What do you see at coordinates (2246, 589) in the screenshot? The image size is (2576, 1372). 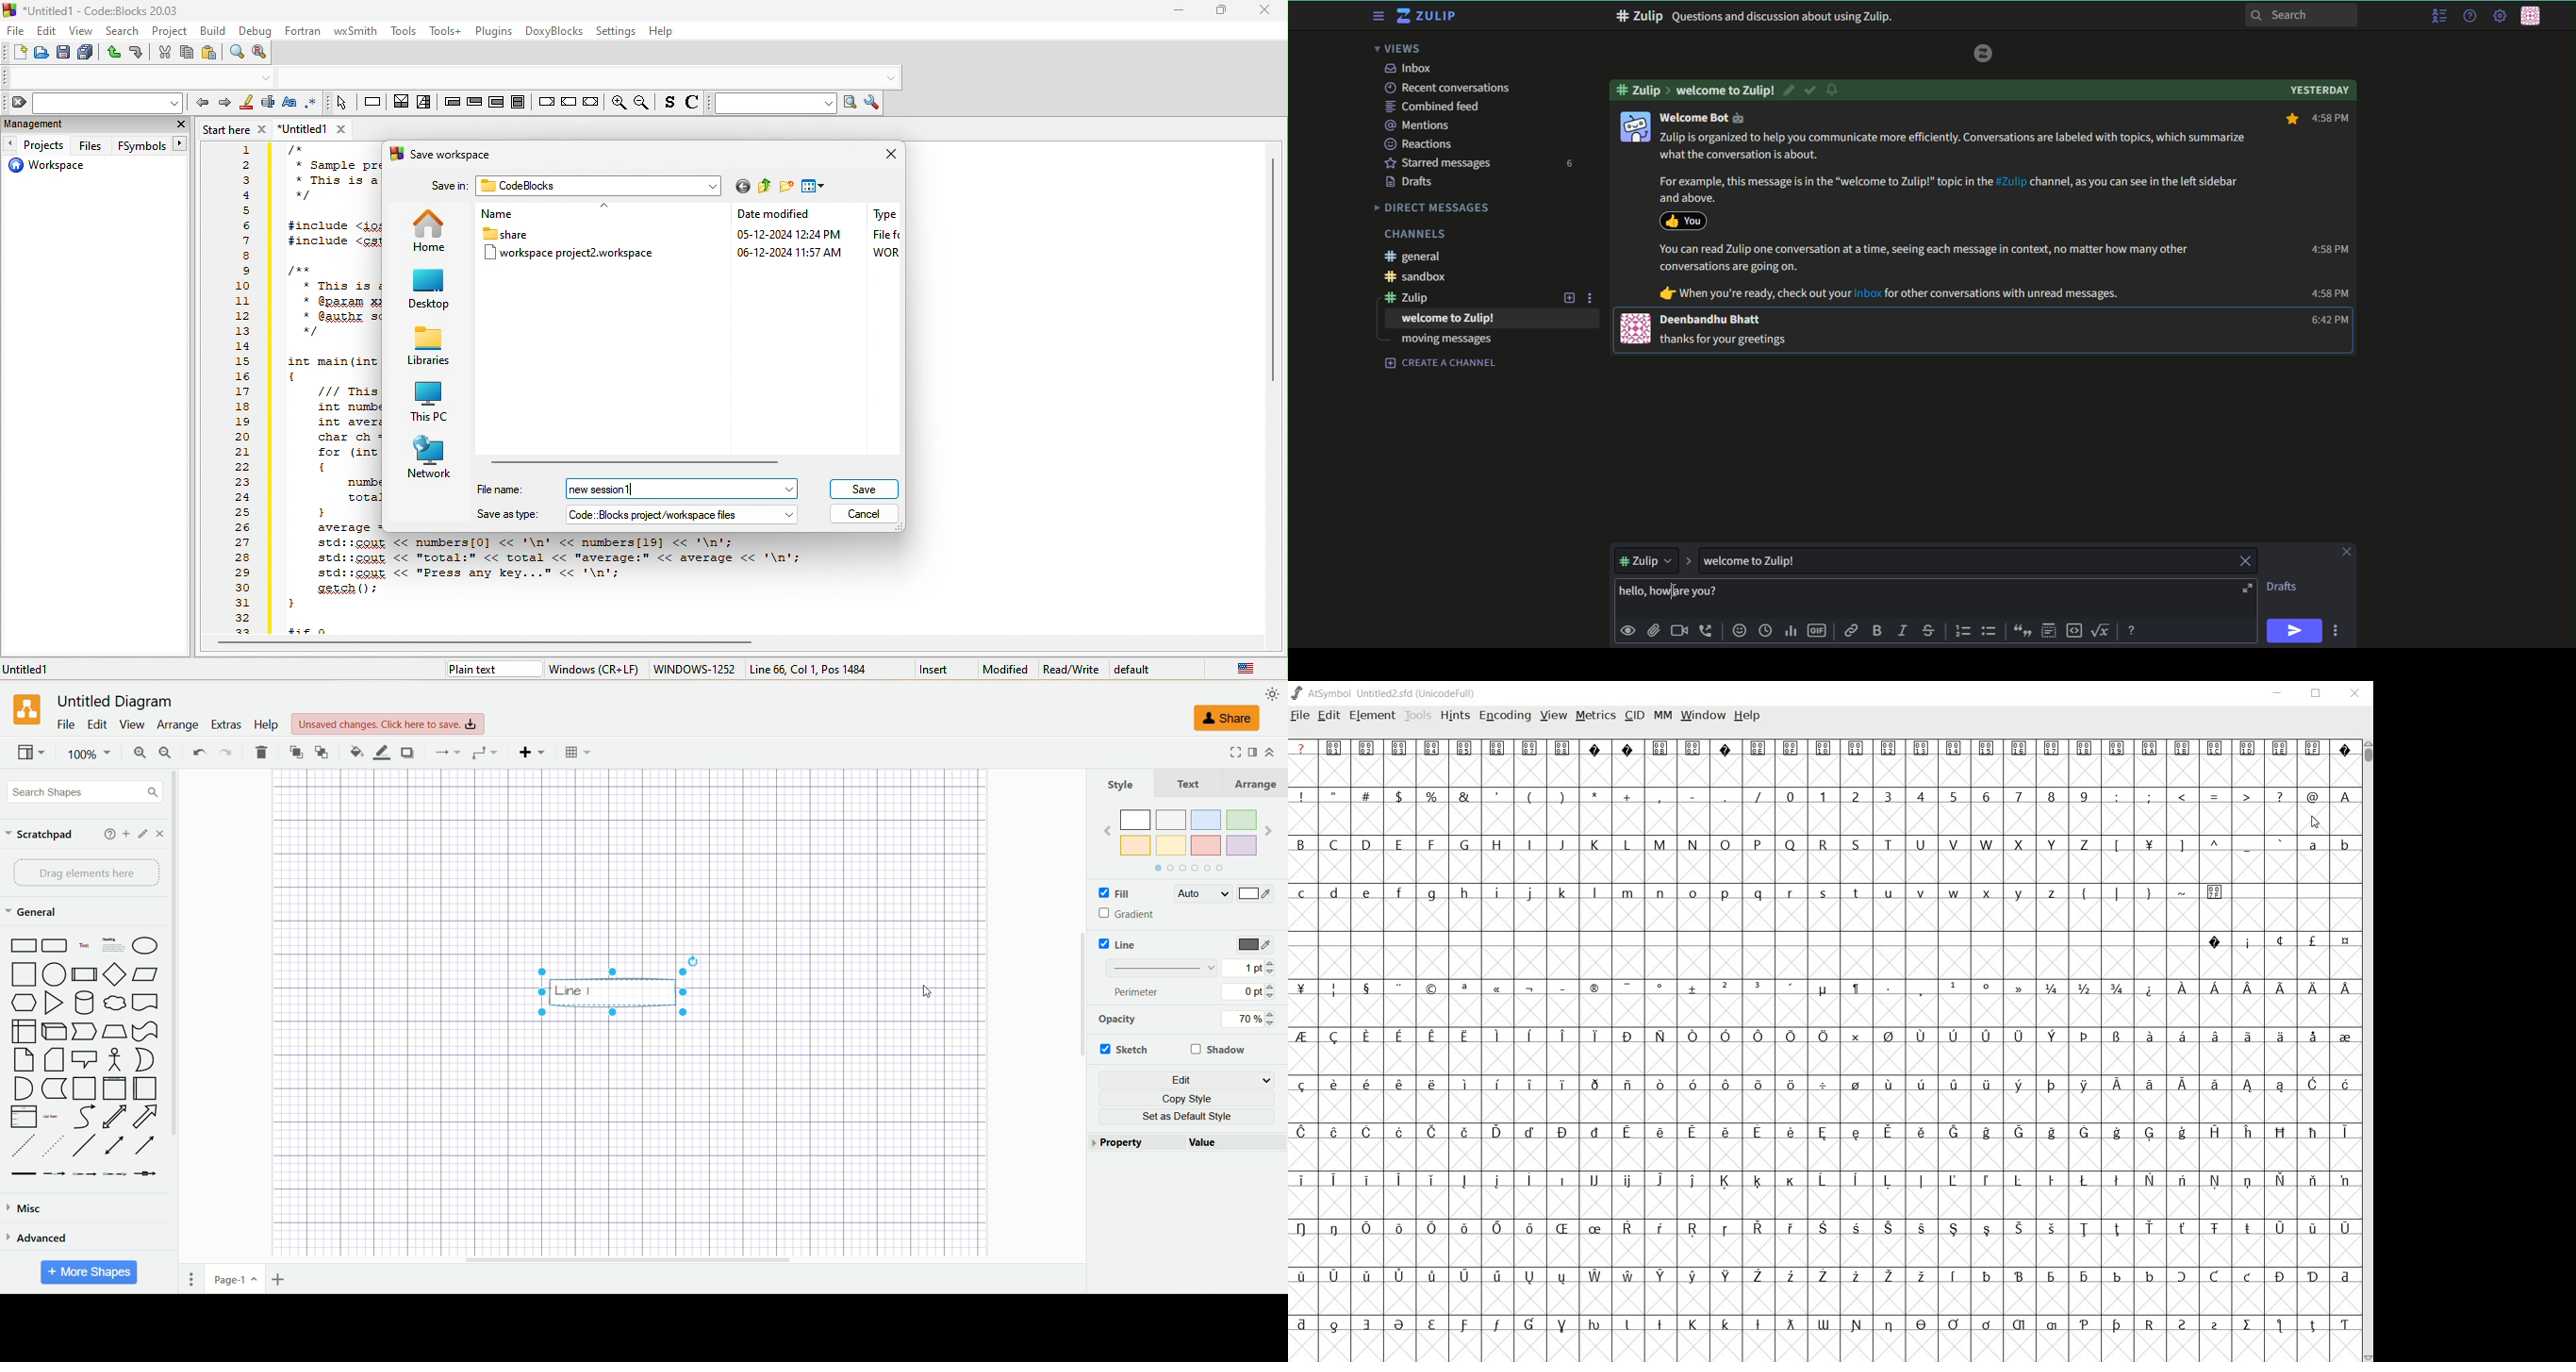 I see `open` at bounding box center [2246, 589].